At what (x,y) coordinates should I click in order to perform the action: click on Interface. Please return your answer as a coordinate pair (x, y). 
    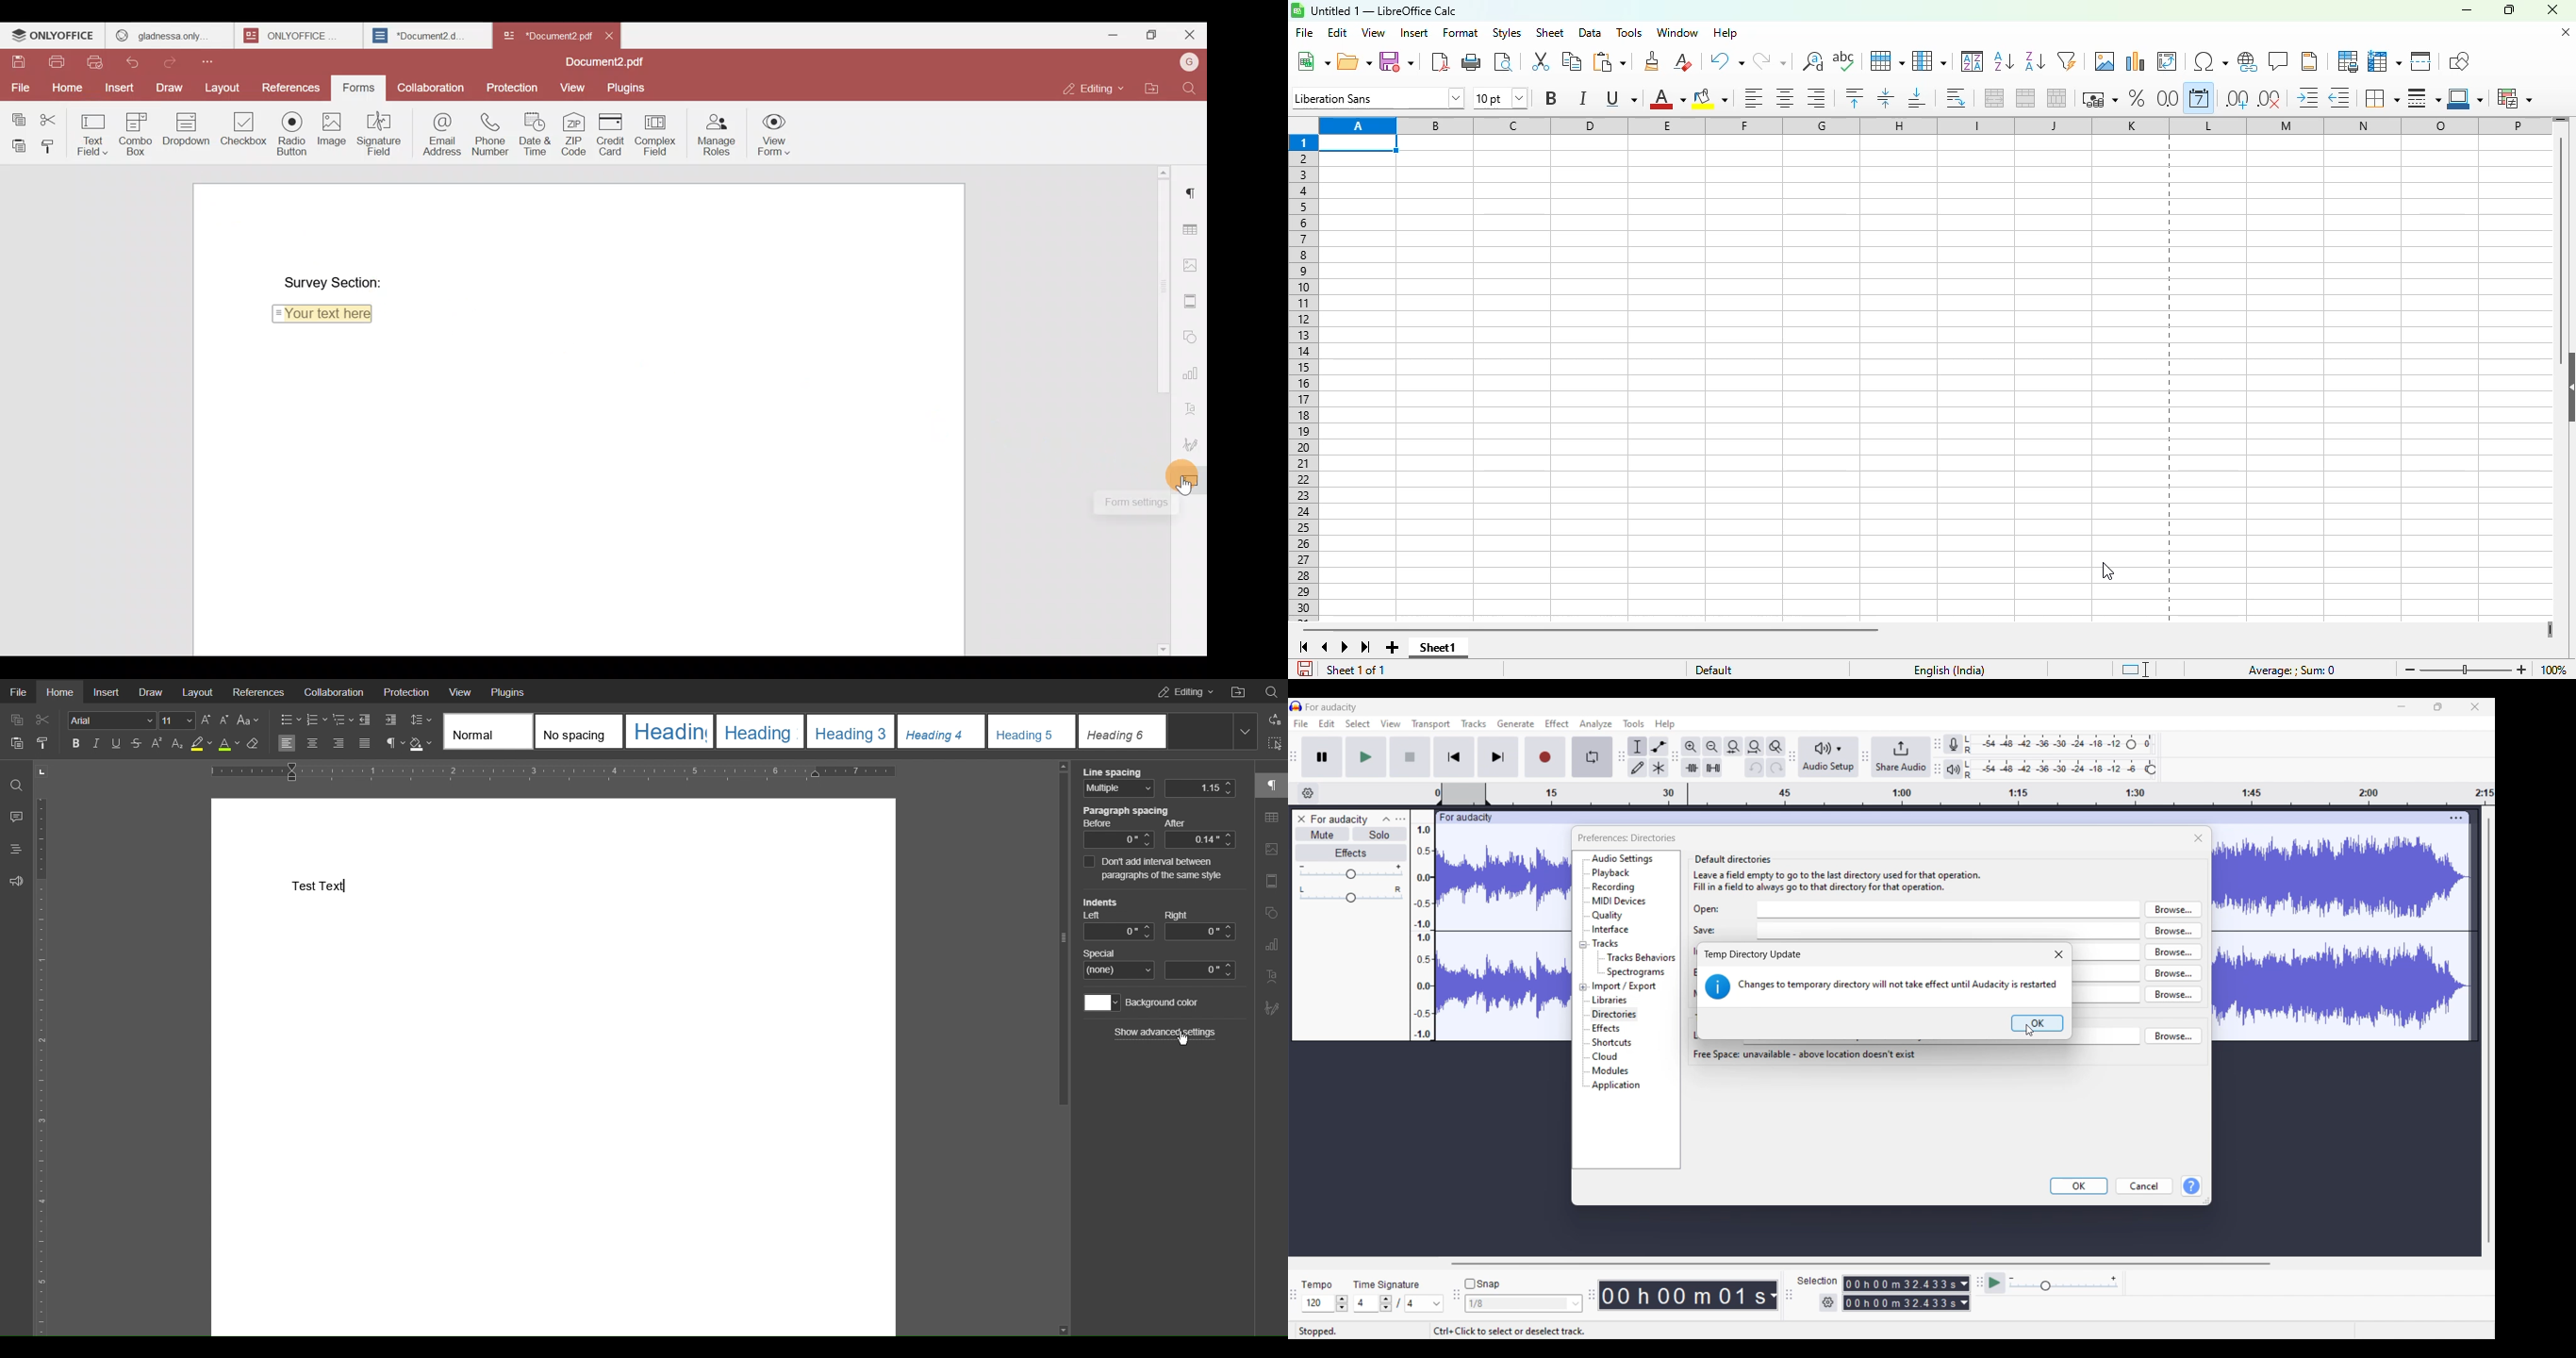
    Looking at the image, I should click on (1611, 929).